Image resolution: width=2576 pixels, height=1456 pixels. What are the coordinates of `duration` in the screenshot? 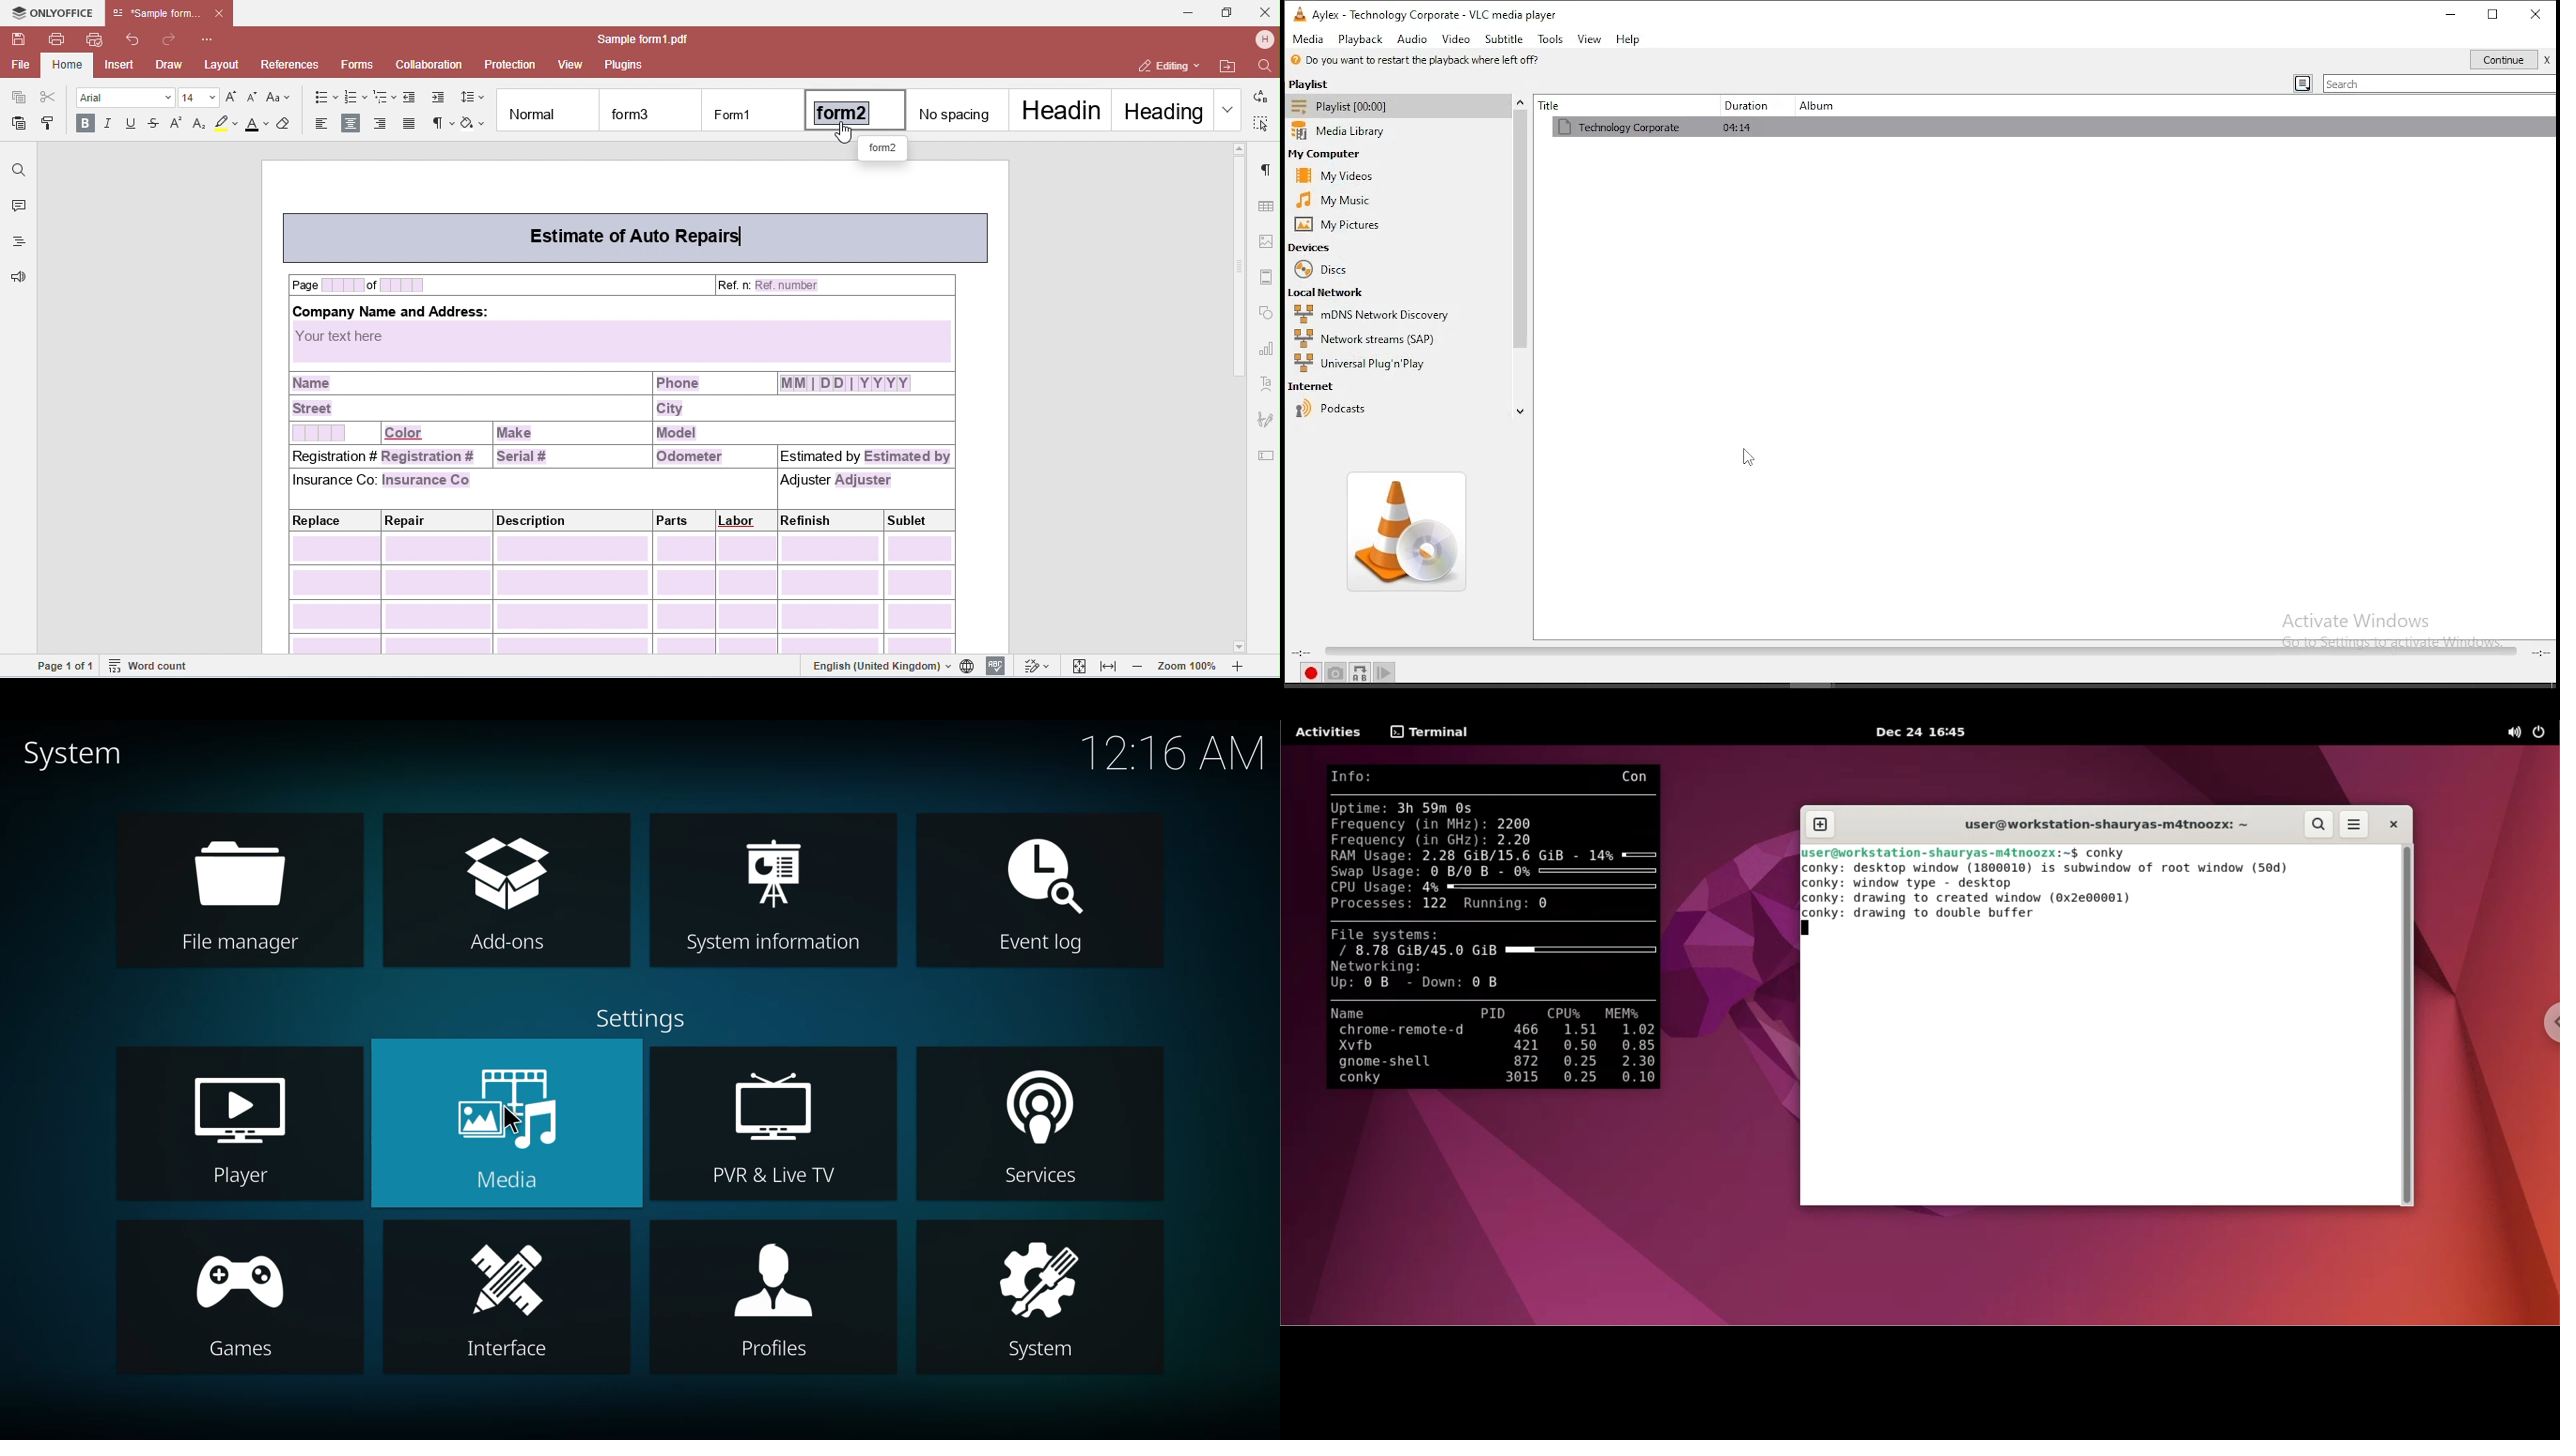 It's located at (1741, 105).